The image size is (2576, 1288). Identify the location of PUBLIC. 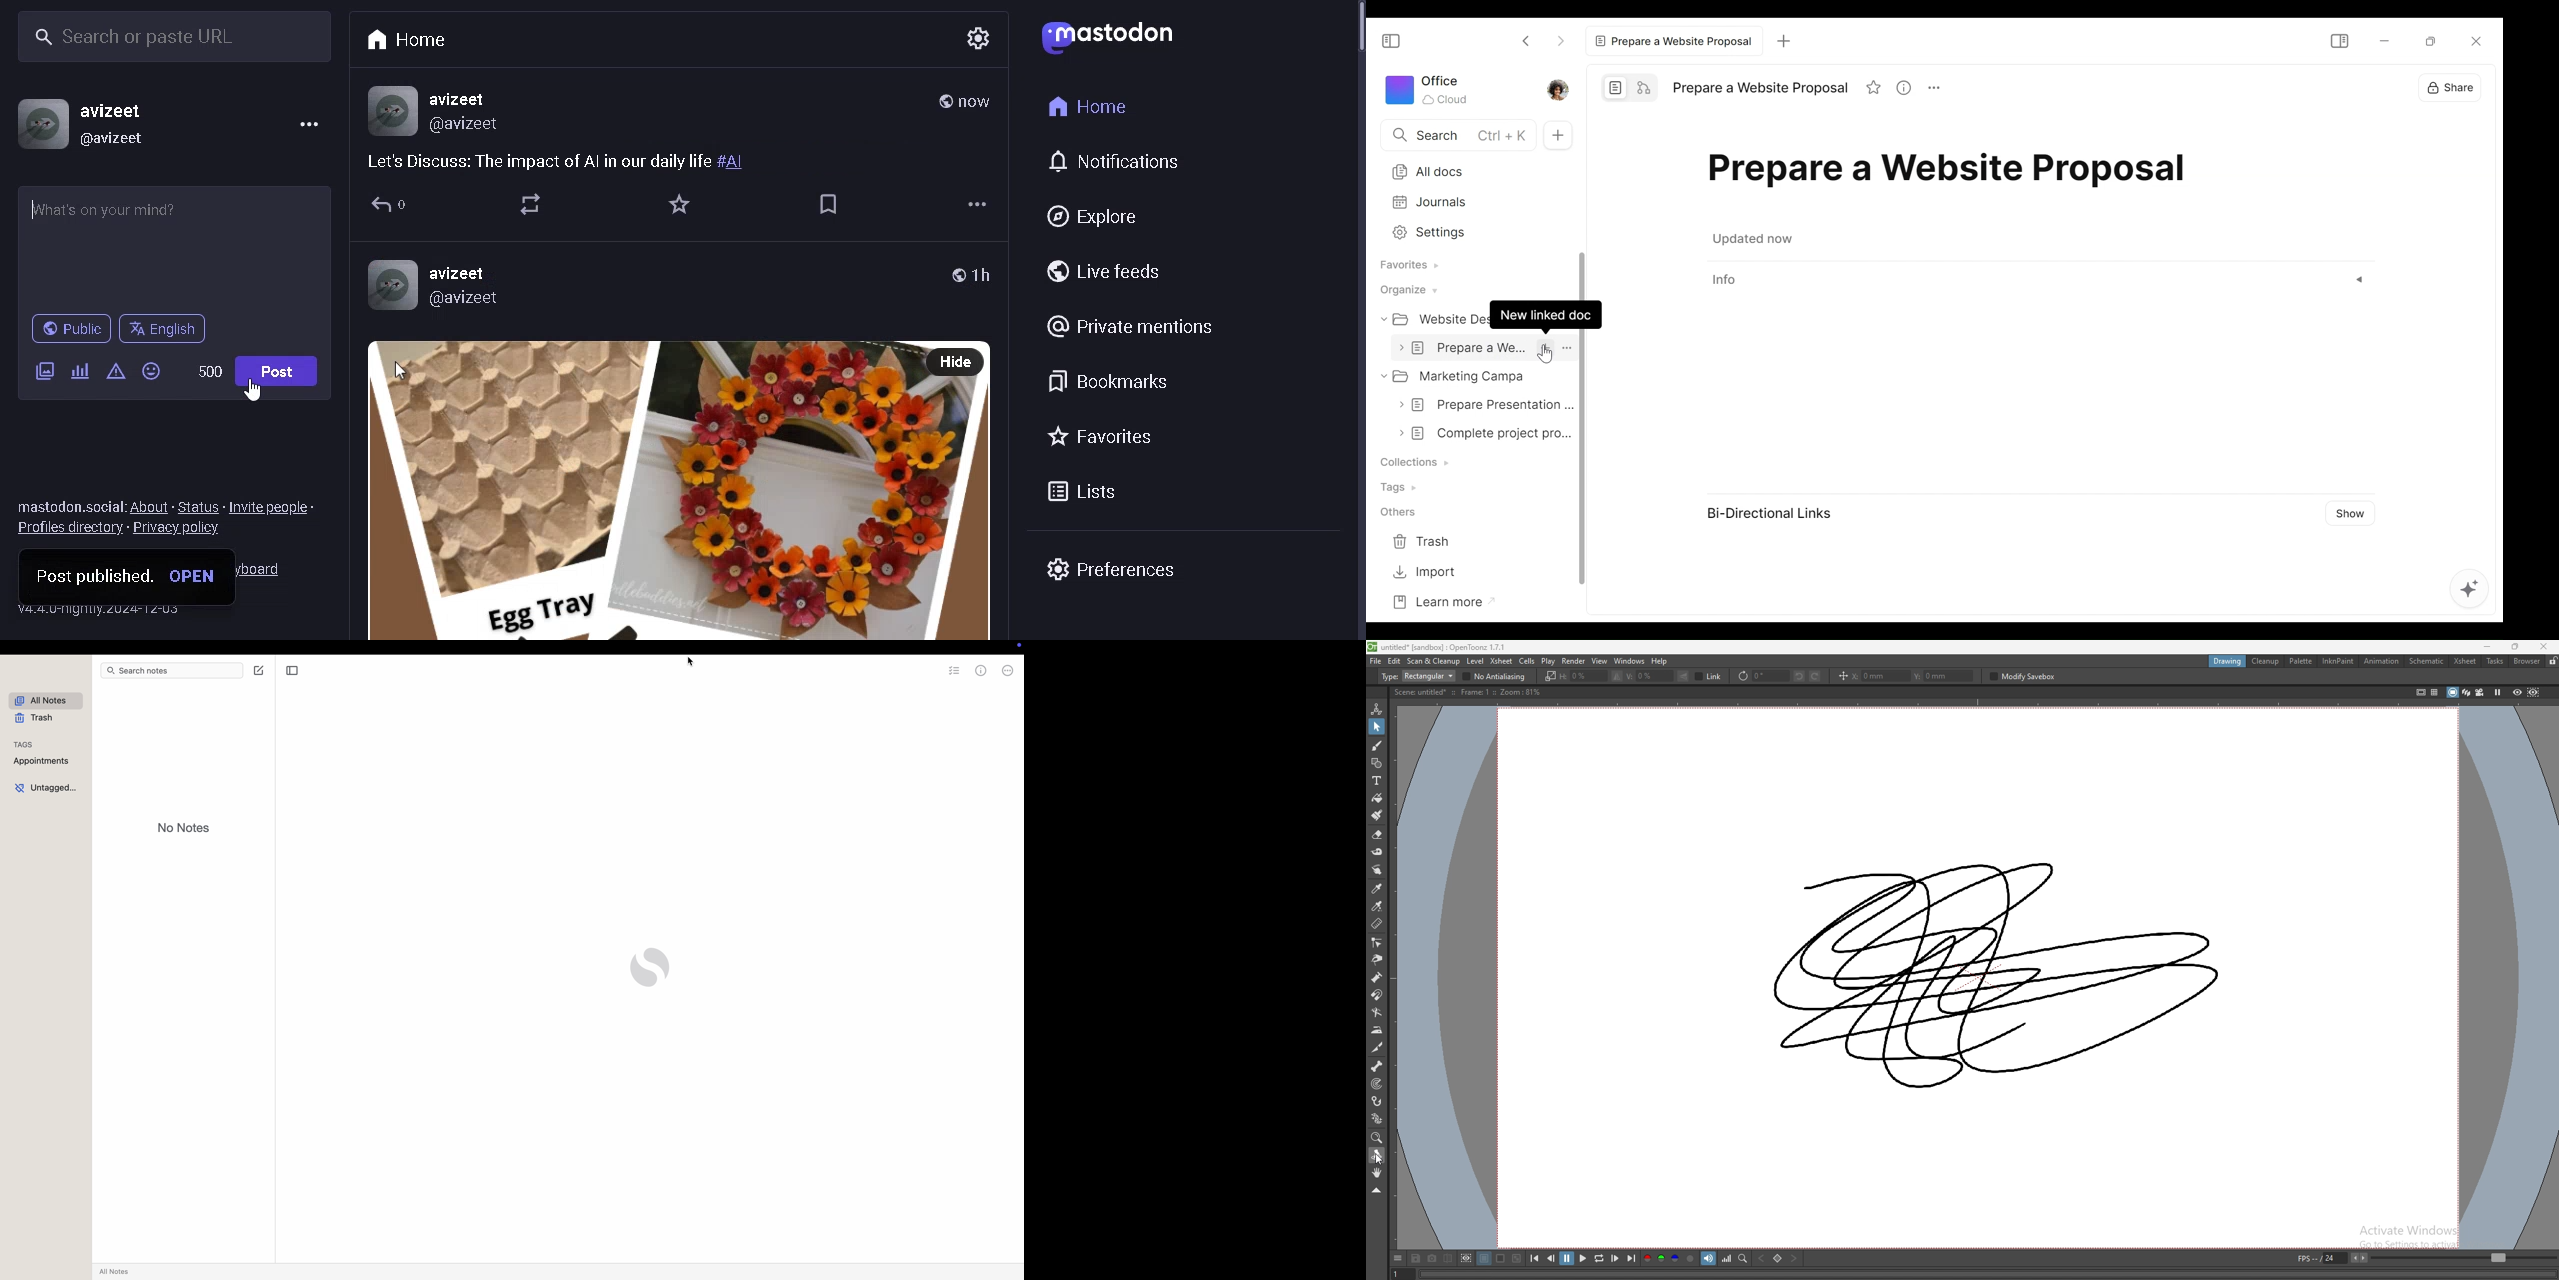
(69, 329).